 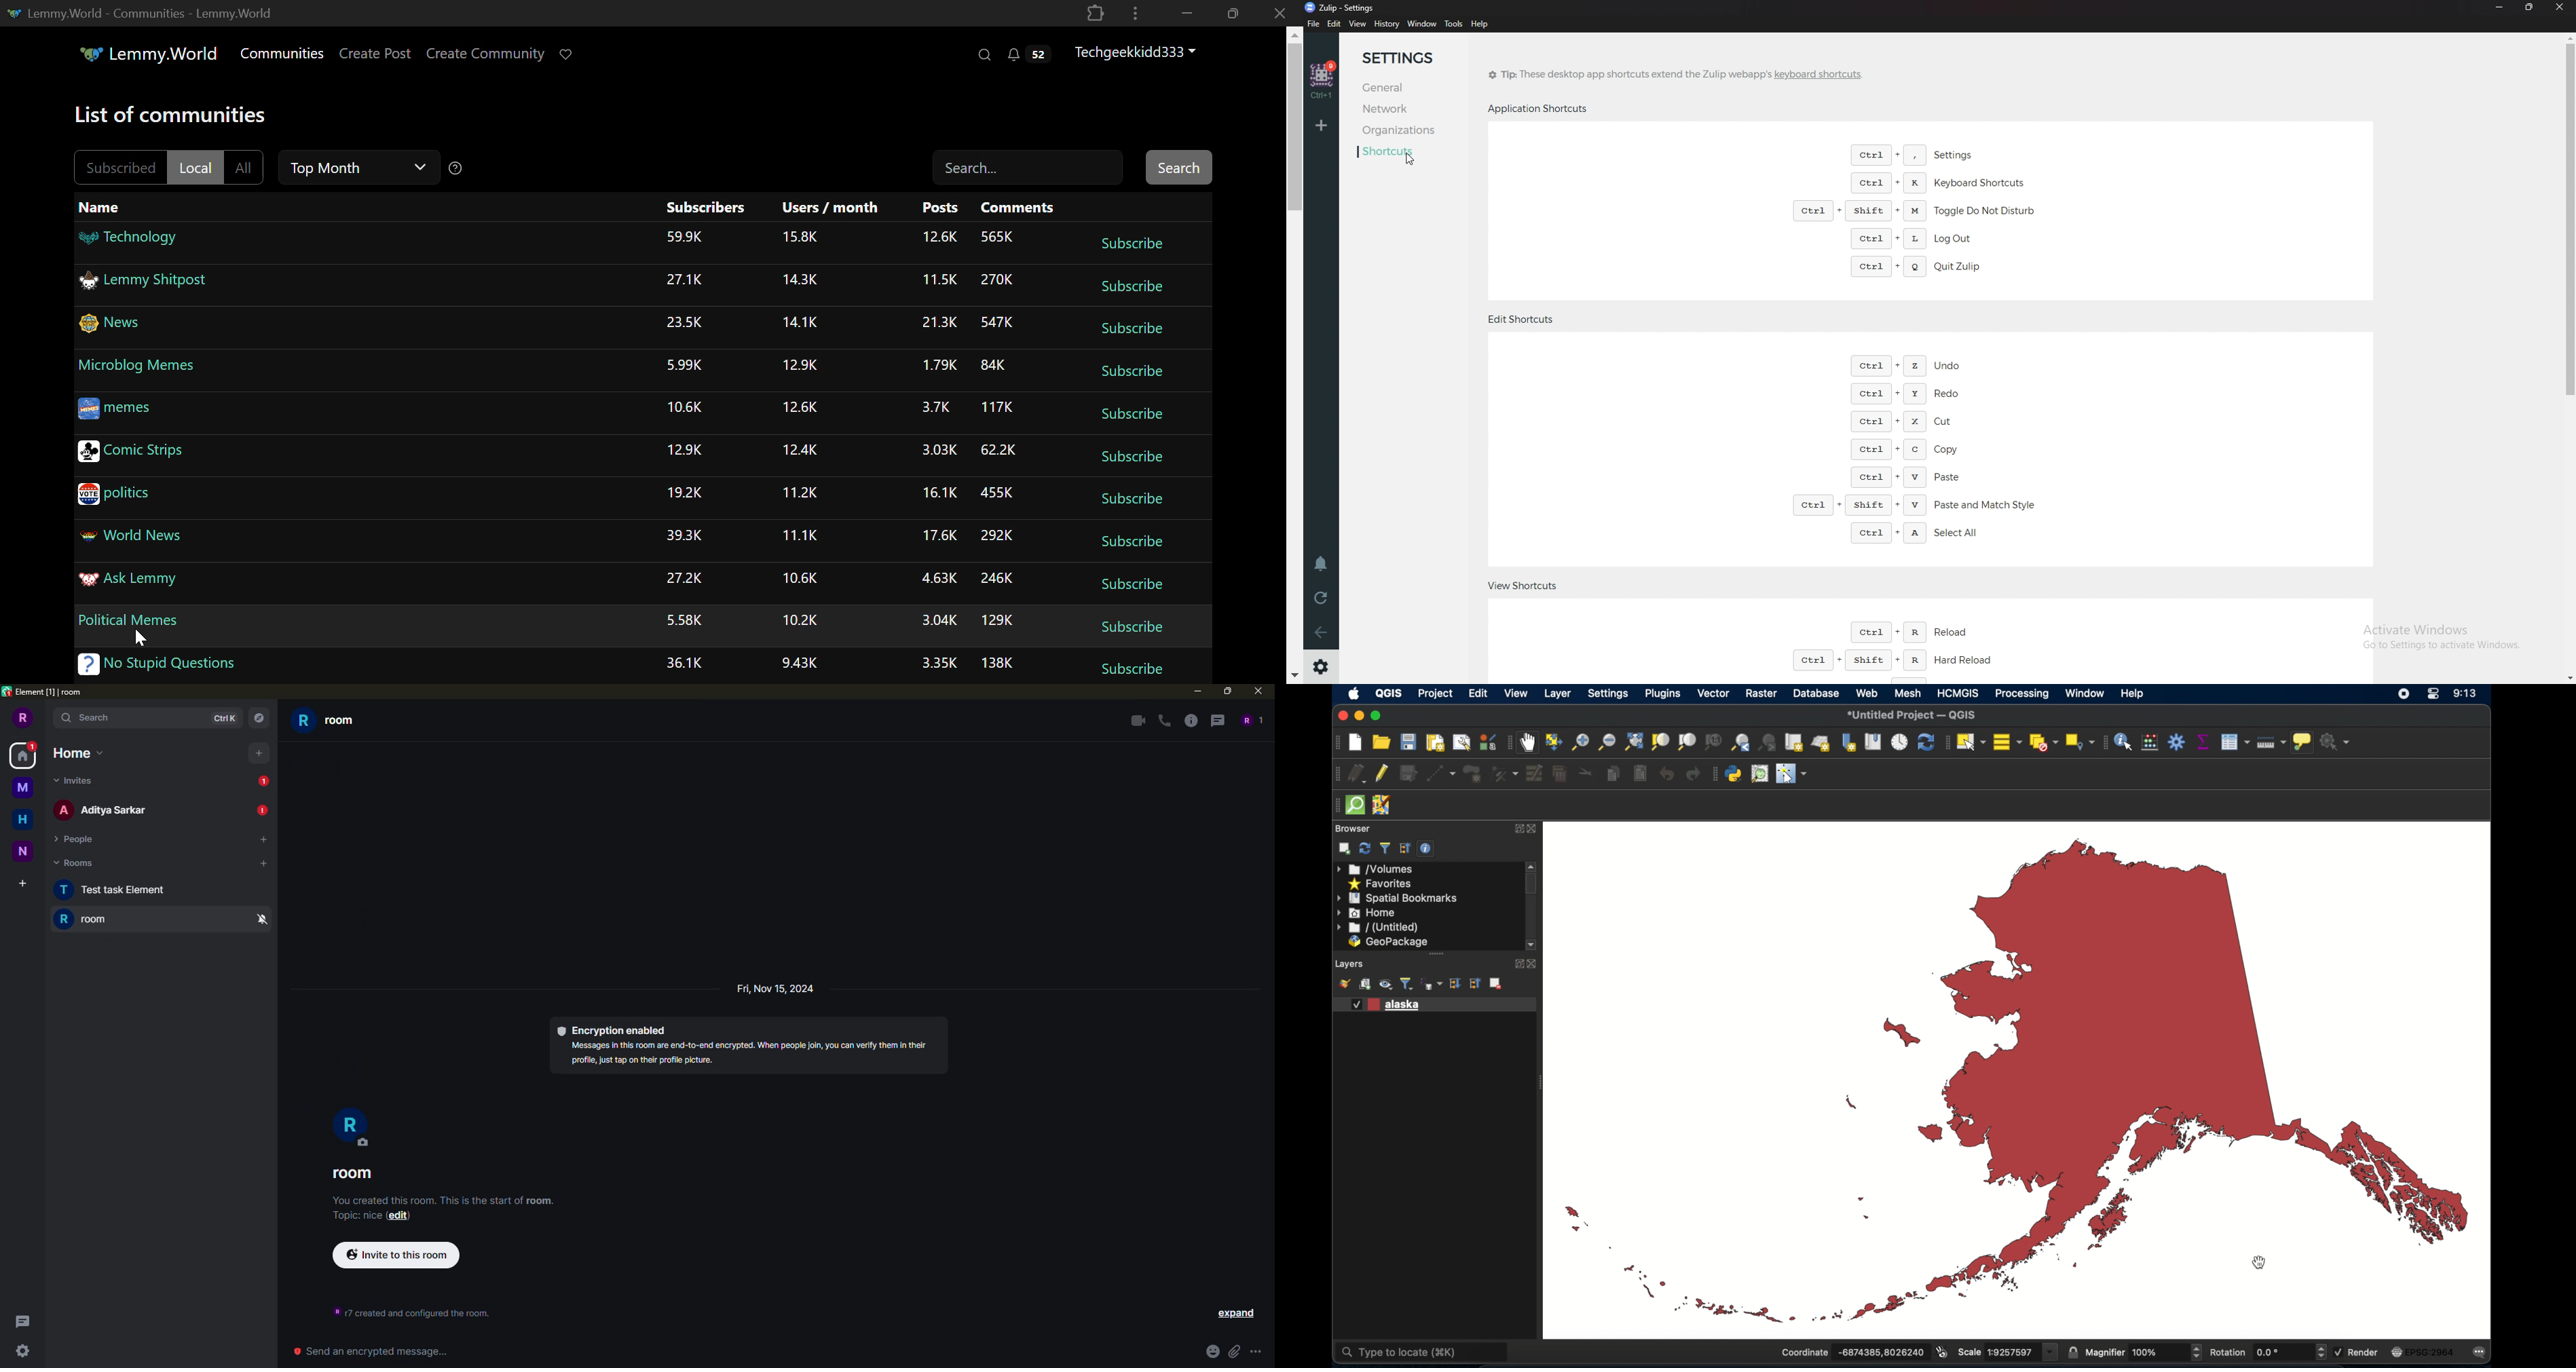 What do you see at coordinates (105, 210) in the screenshot?
I see `Name Column Heading` at bounding box center [105, 210].